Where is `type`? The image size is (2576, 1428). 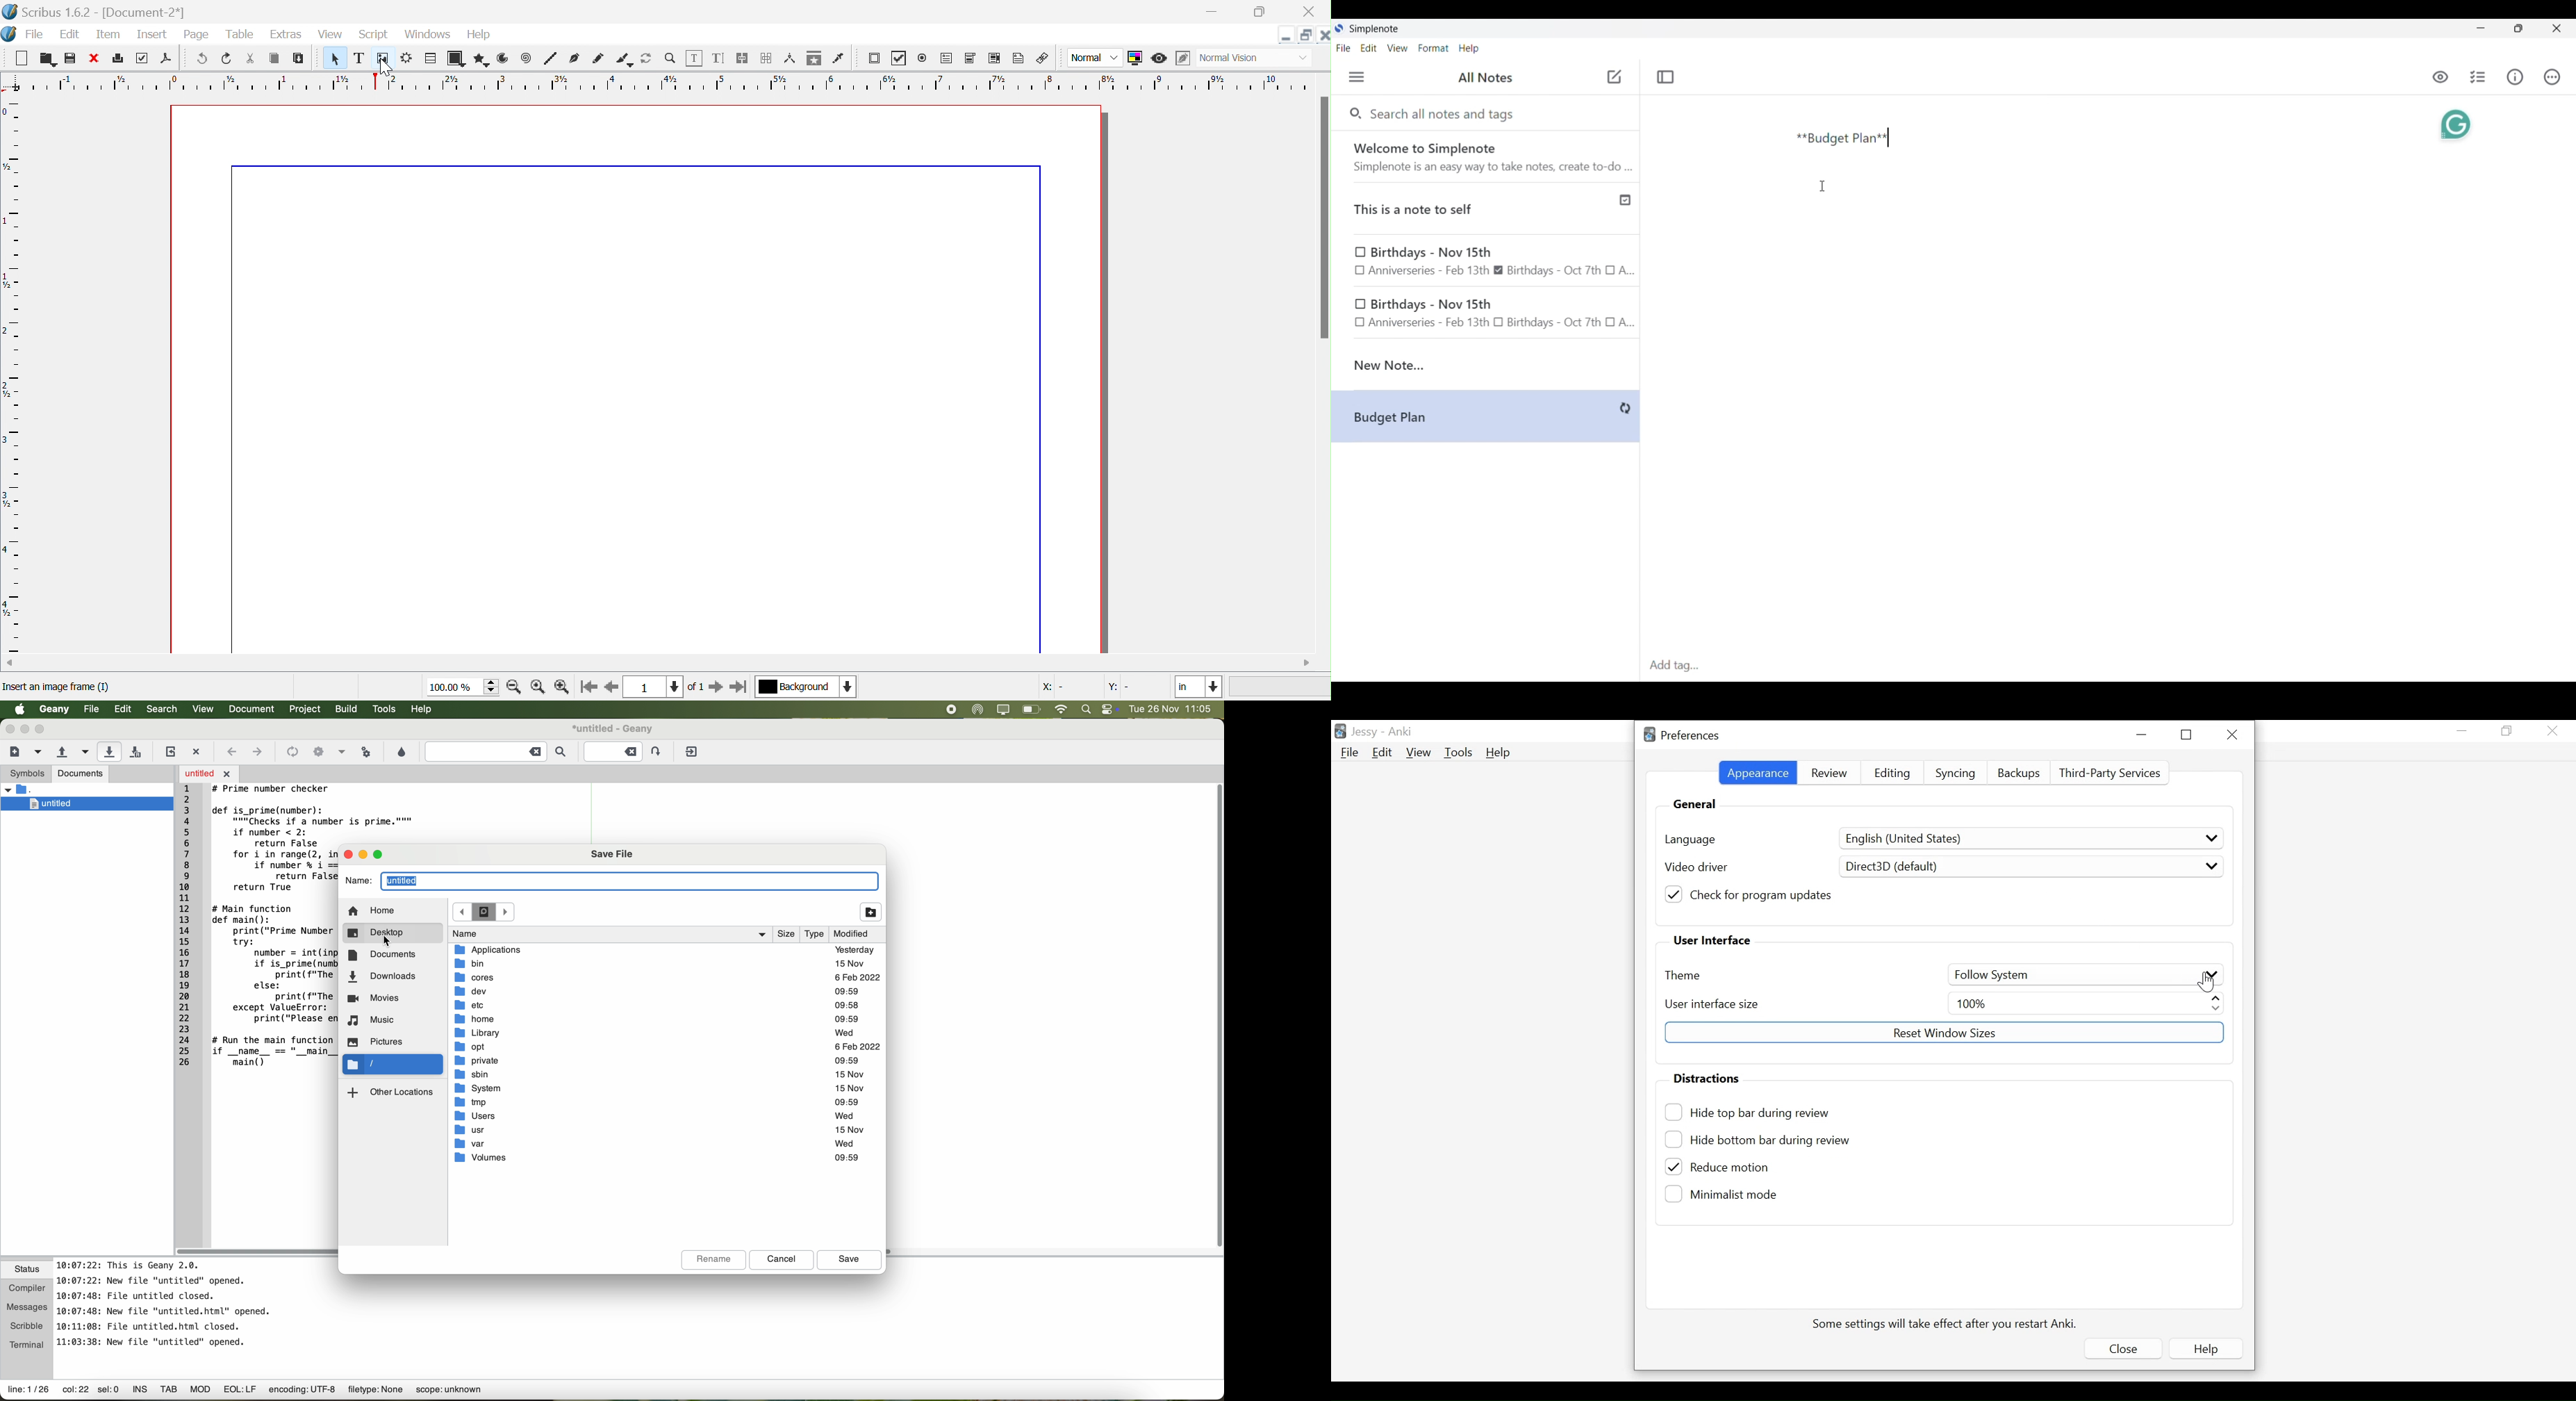
type is located at coordinates (817, 934).